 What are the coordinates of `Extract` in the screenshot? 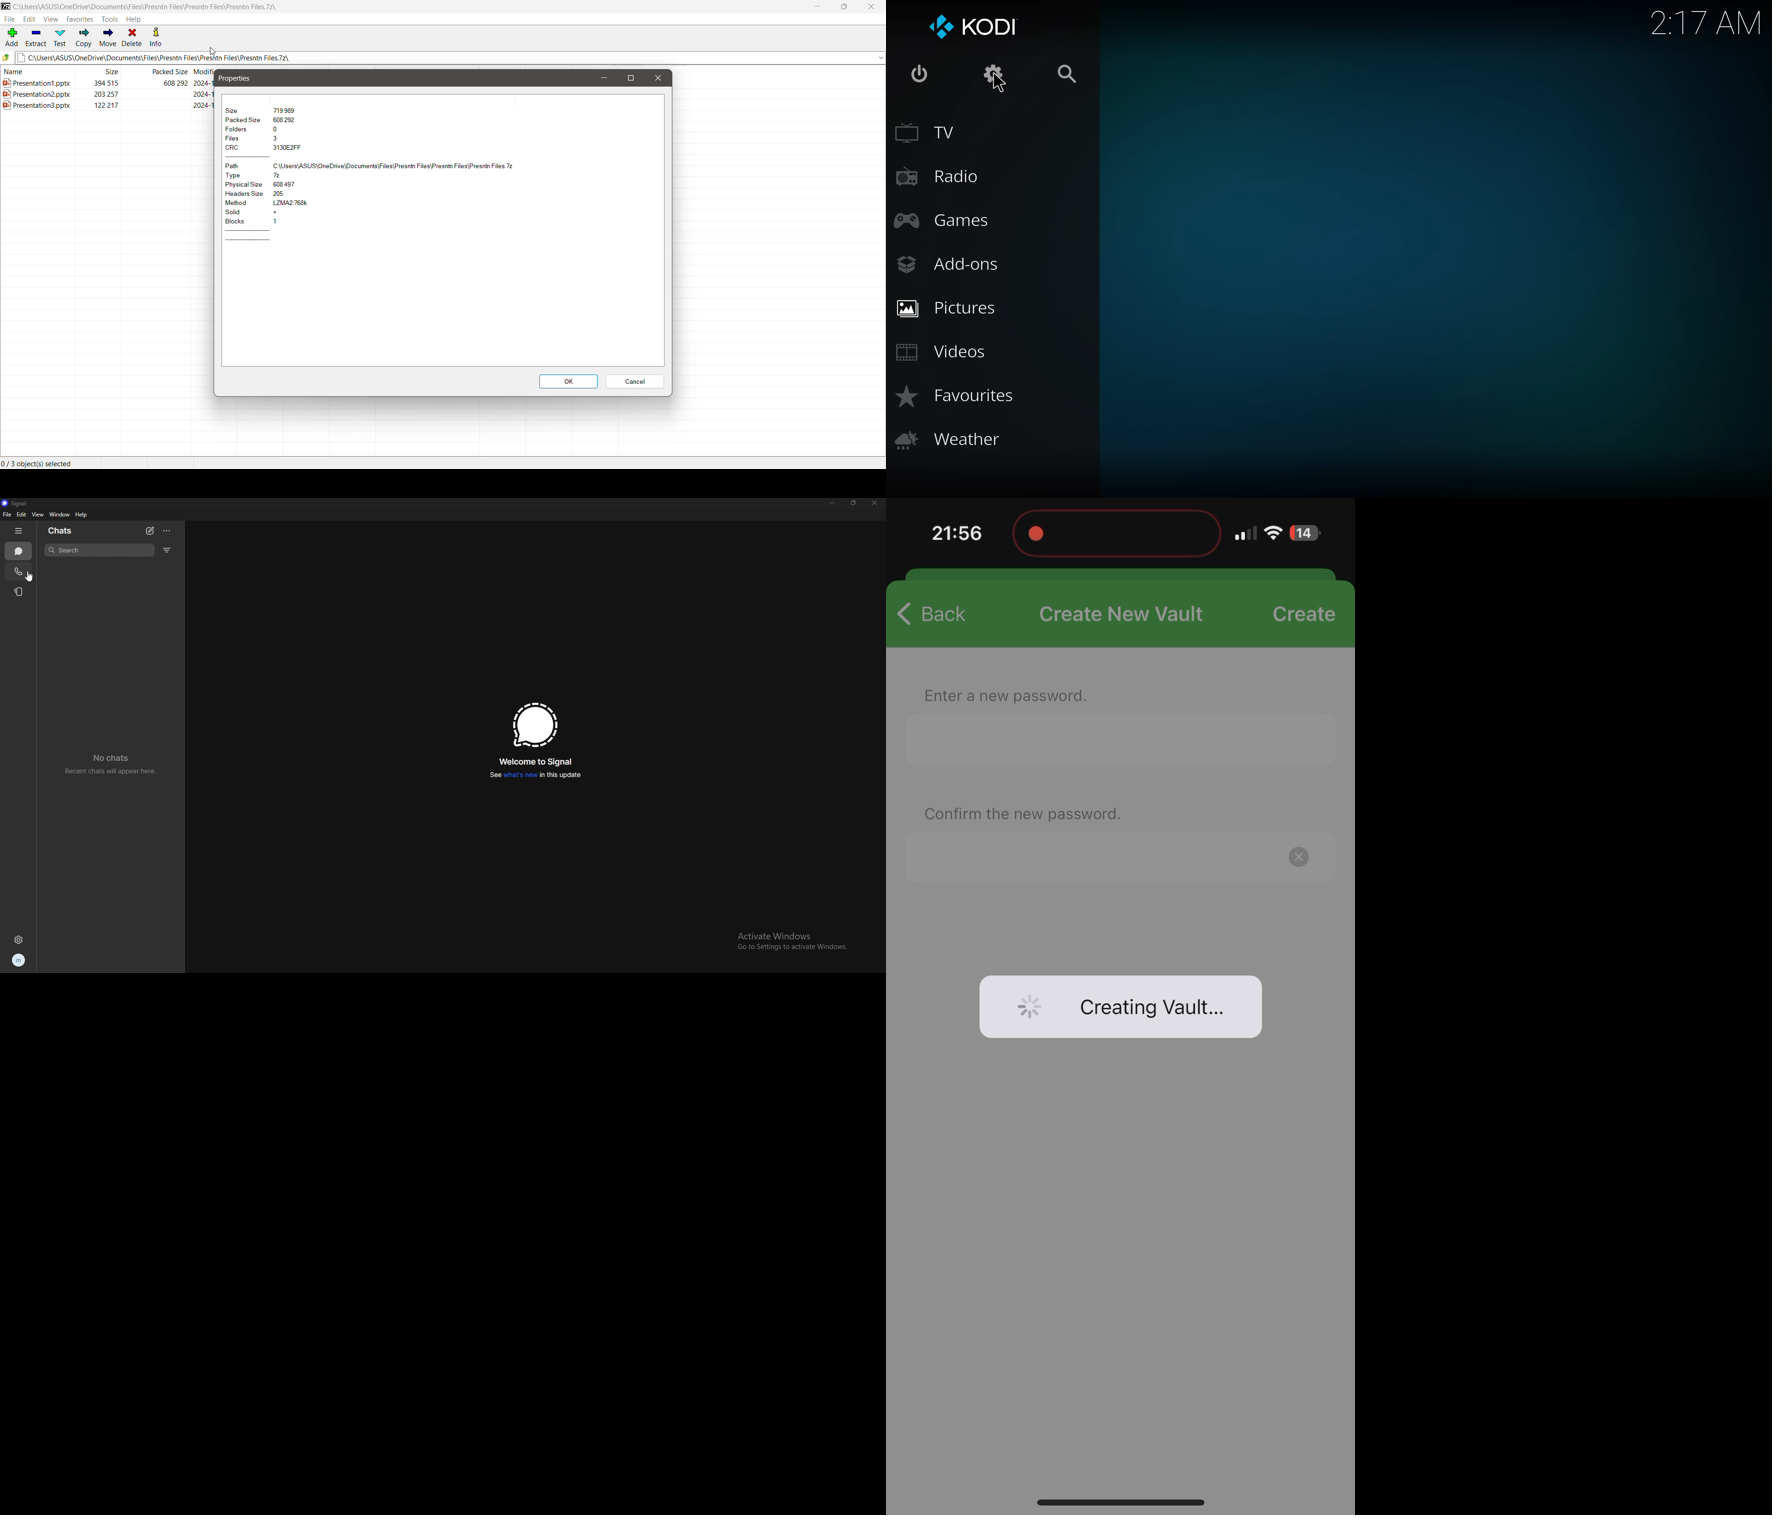 It's located at (36, 39).